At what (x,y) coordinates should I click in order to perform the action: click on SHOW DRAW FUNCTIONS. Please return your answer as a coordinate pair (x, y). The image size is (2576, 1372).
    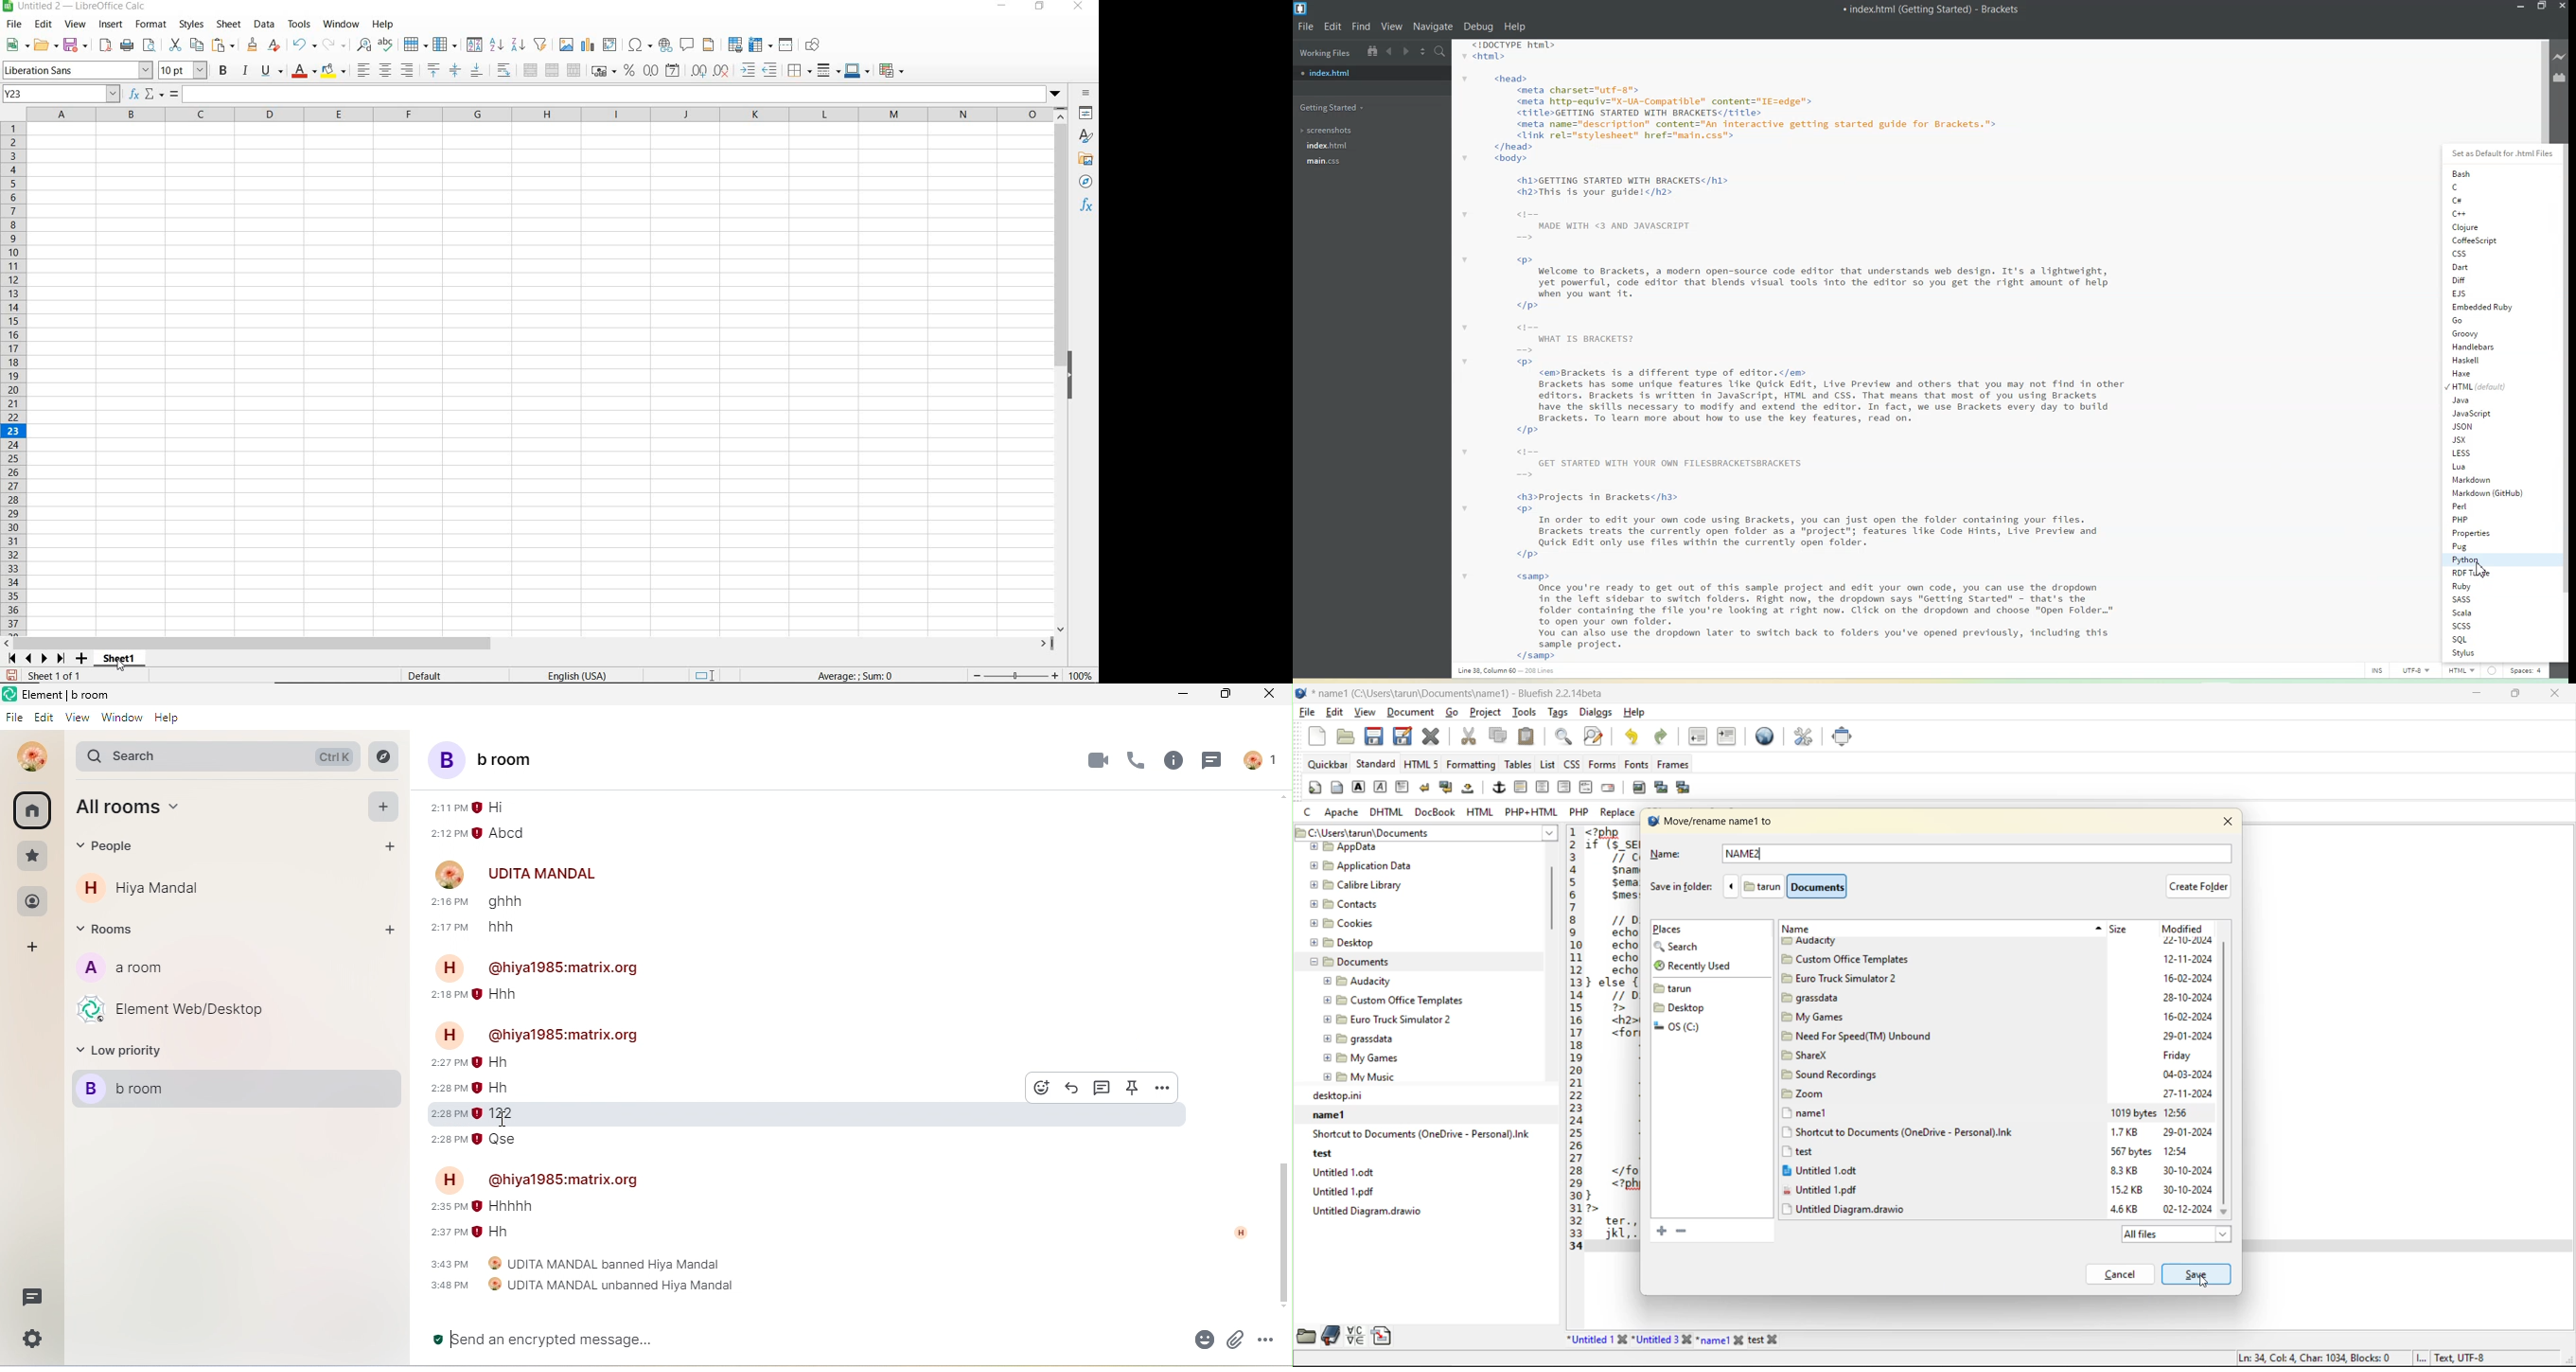
    Looking at the image, I should click on (814, 45).